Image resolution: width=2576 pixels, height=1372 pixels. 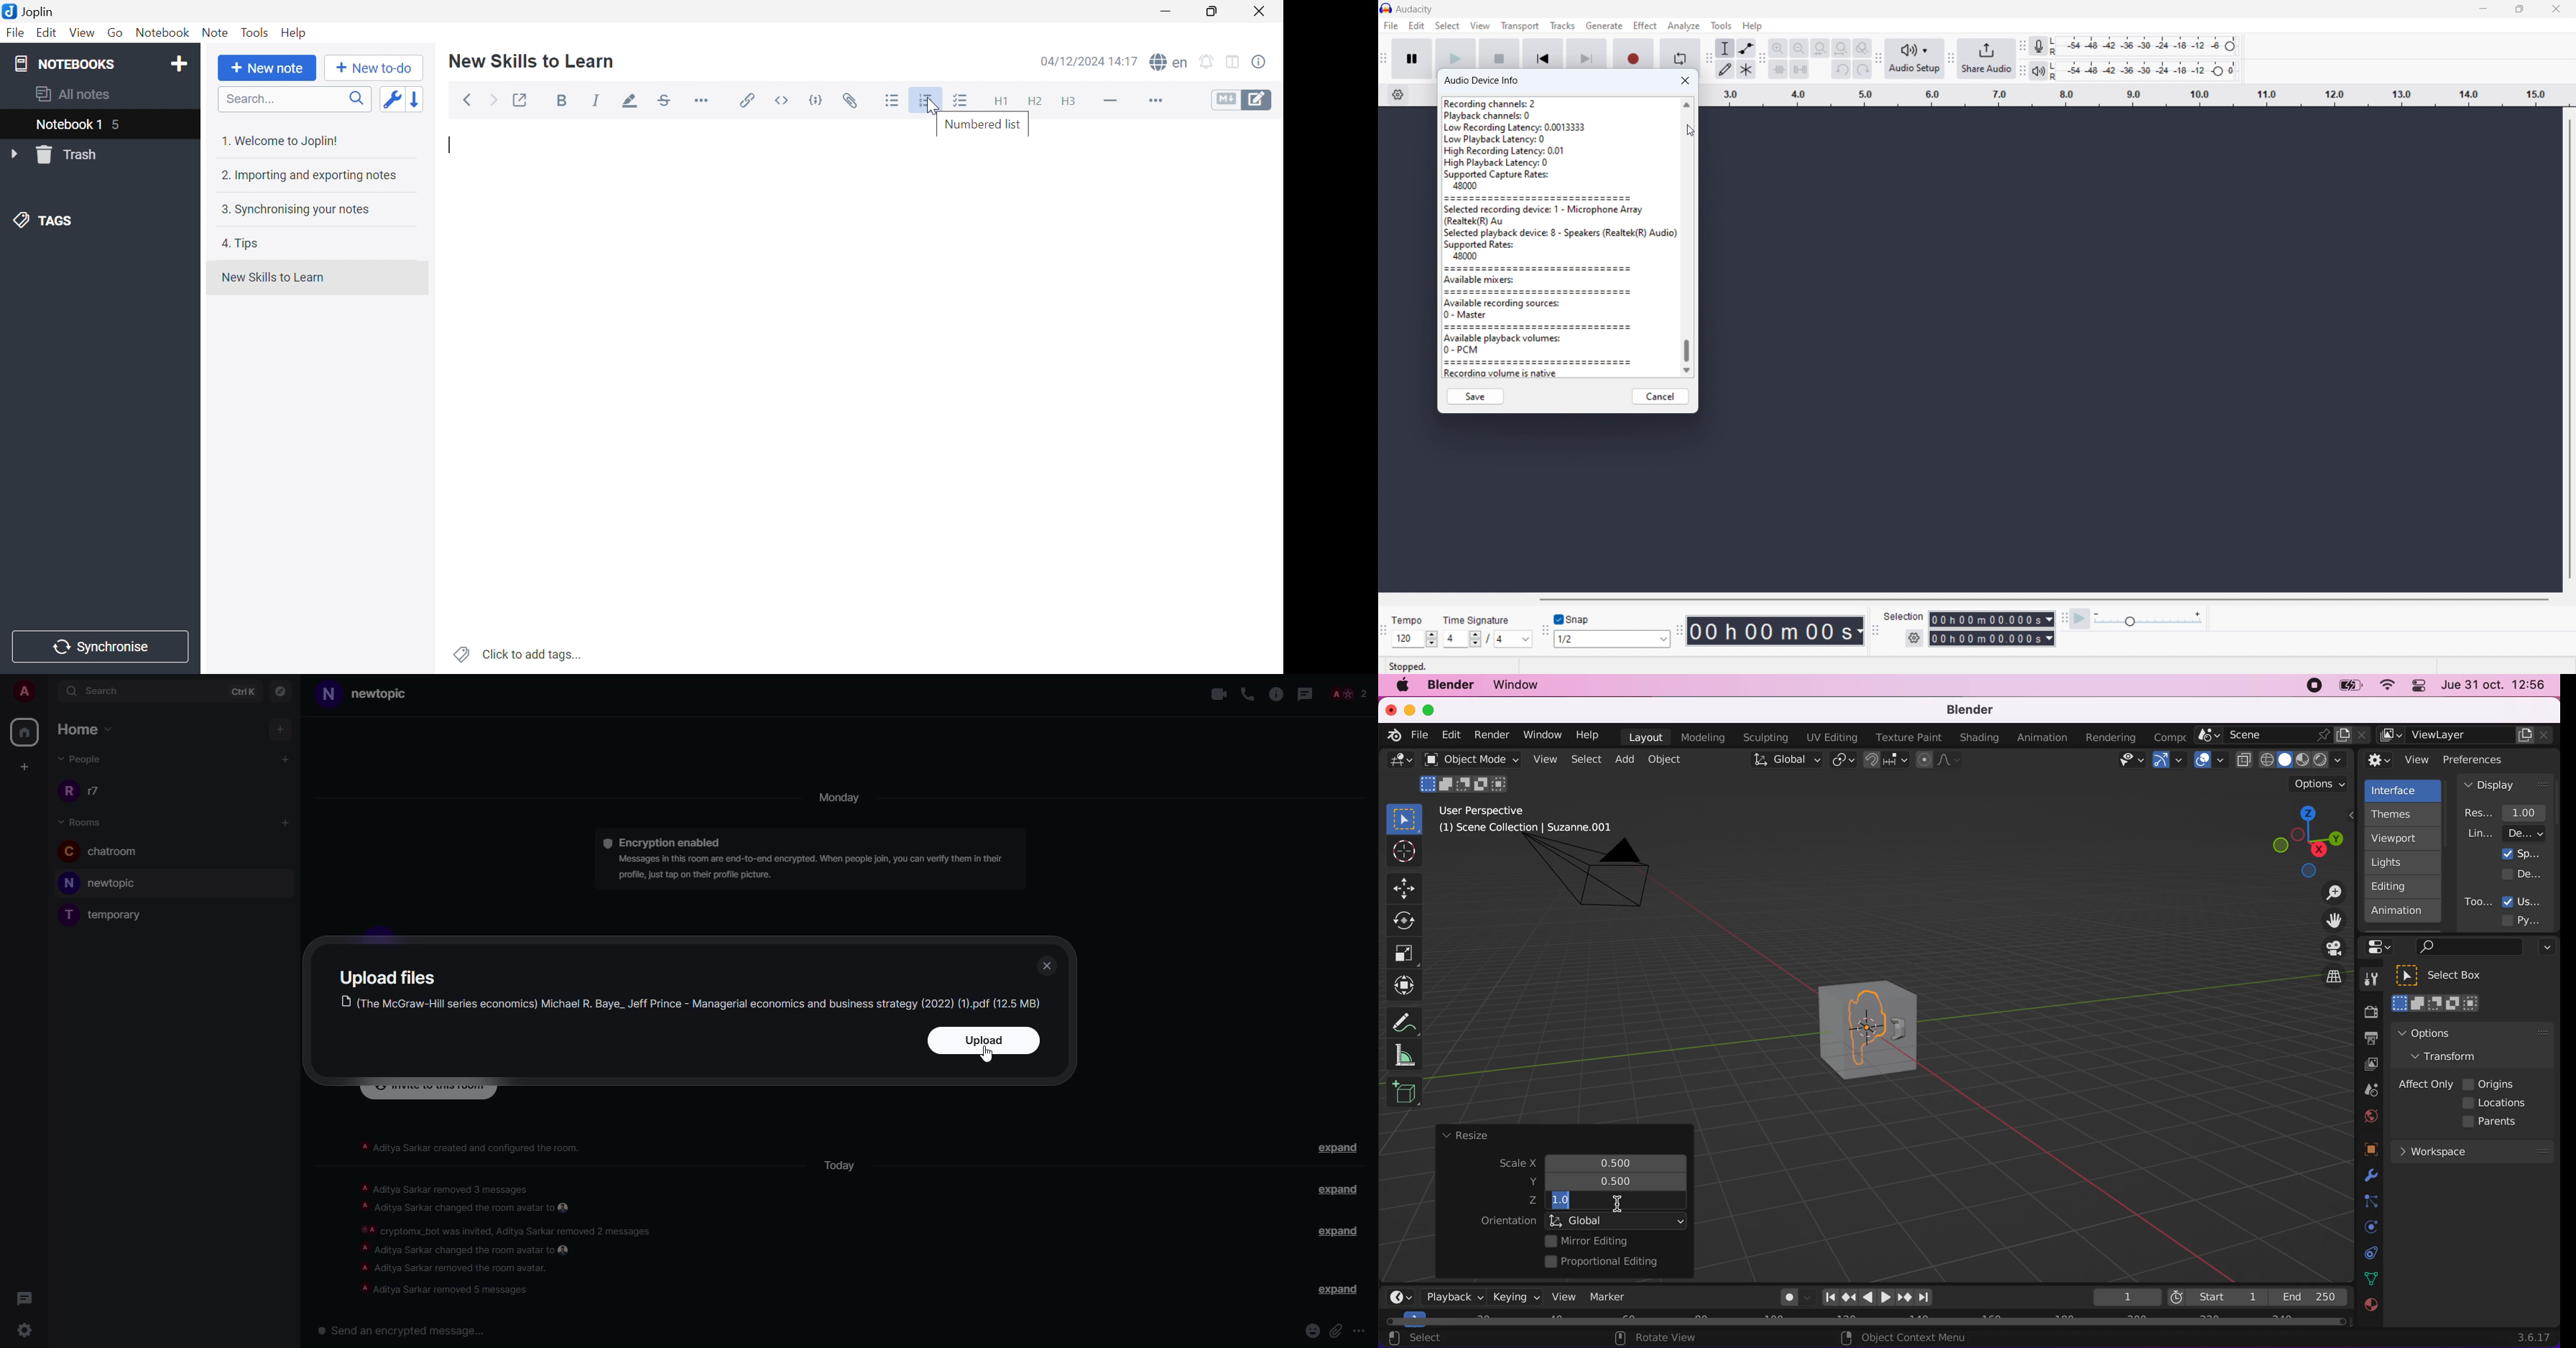 What do you see at coordinates (2495, 1122) in the screenshot?
I see `parents` at bounding box center [2495, 1122].